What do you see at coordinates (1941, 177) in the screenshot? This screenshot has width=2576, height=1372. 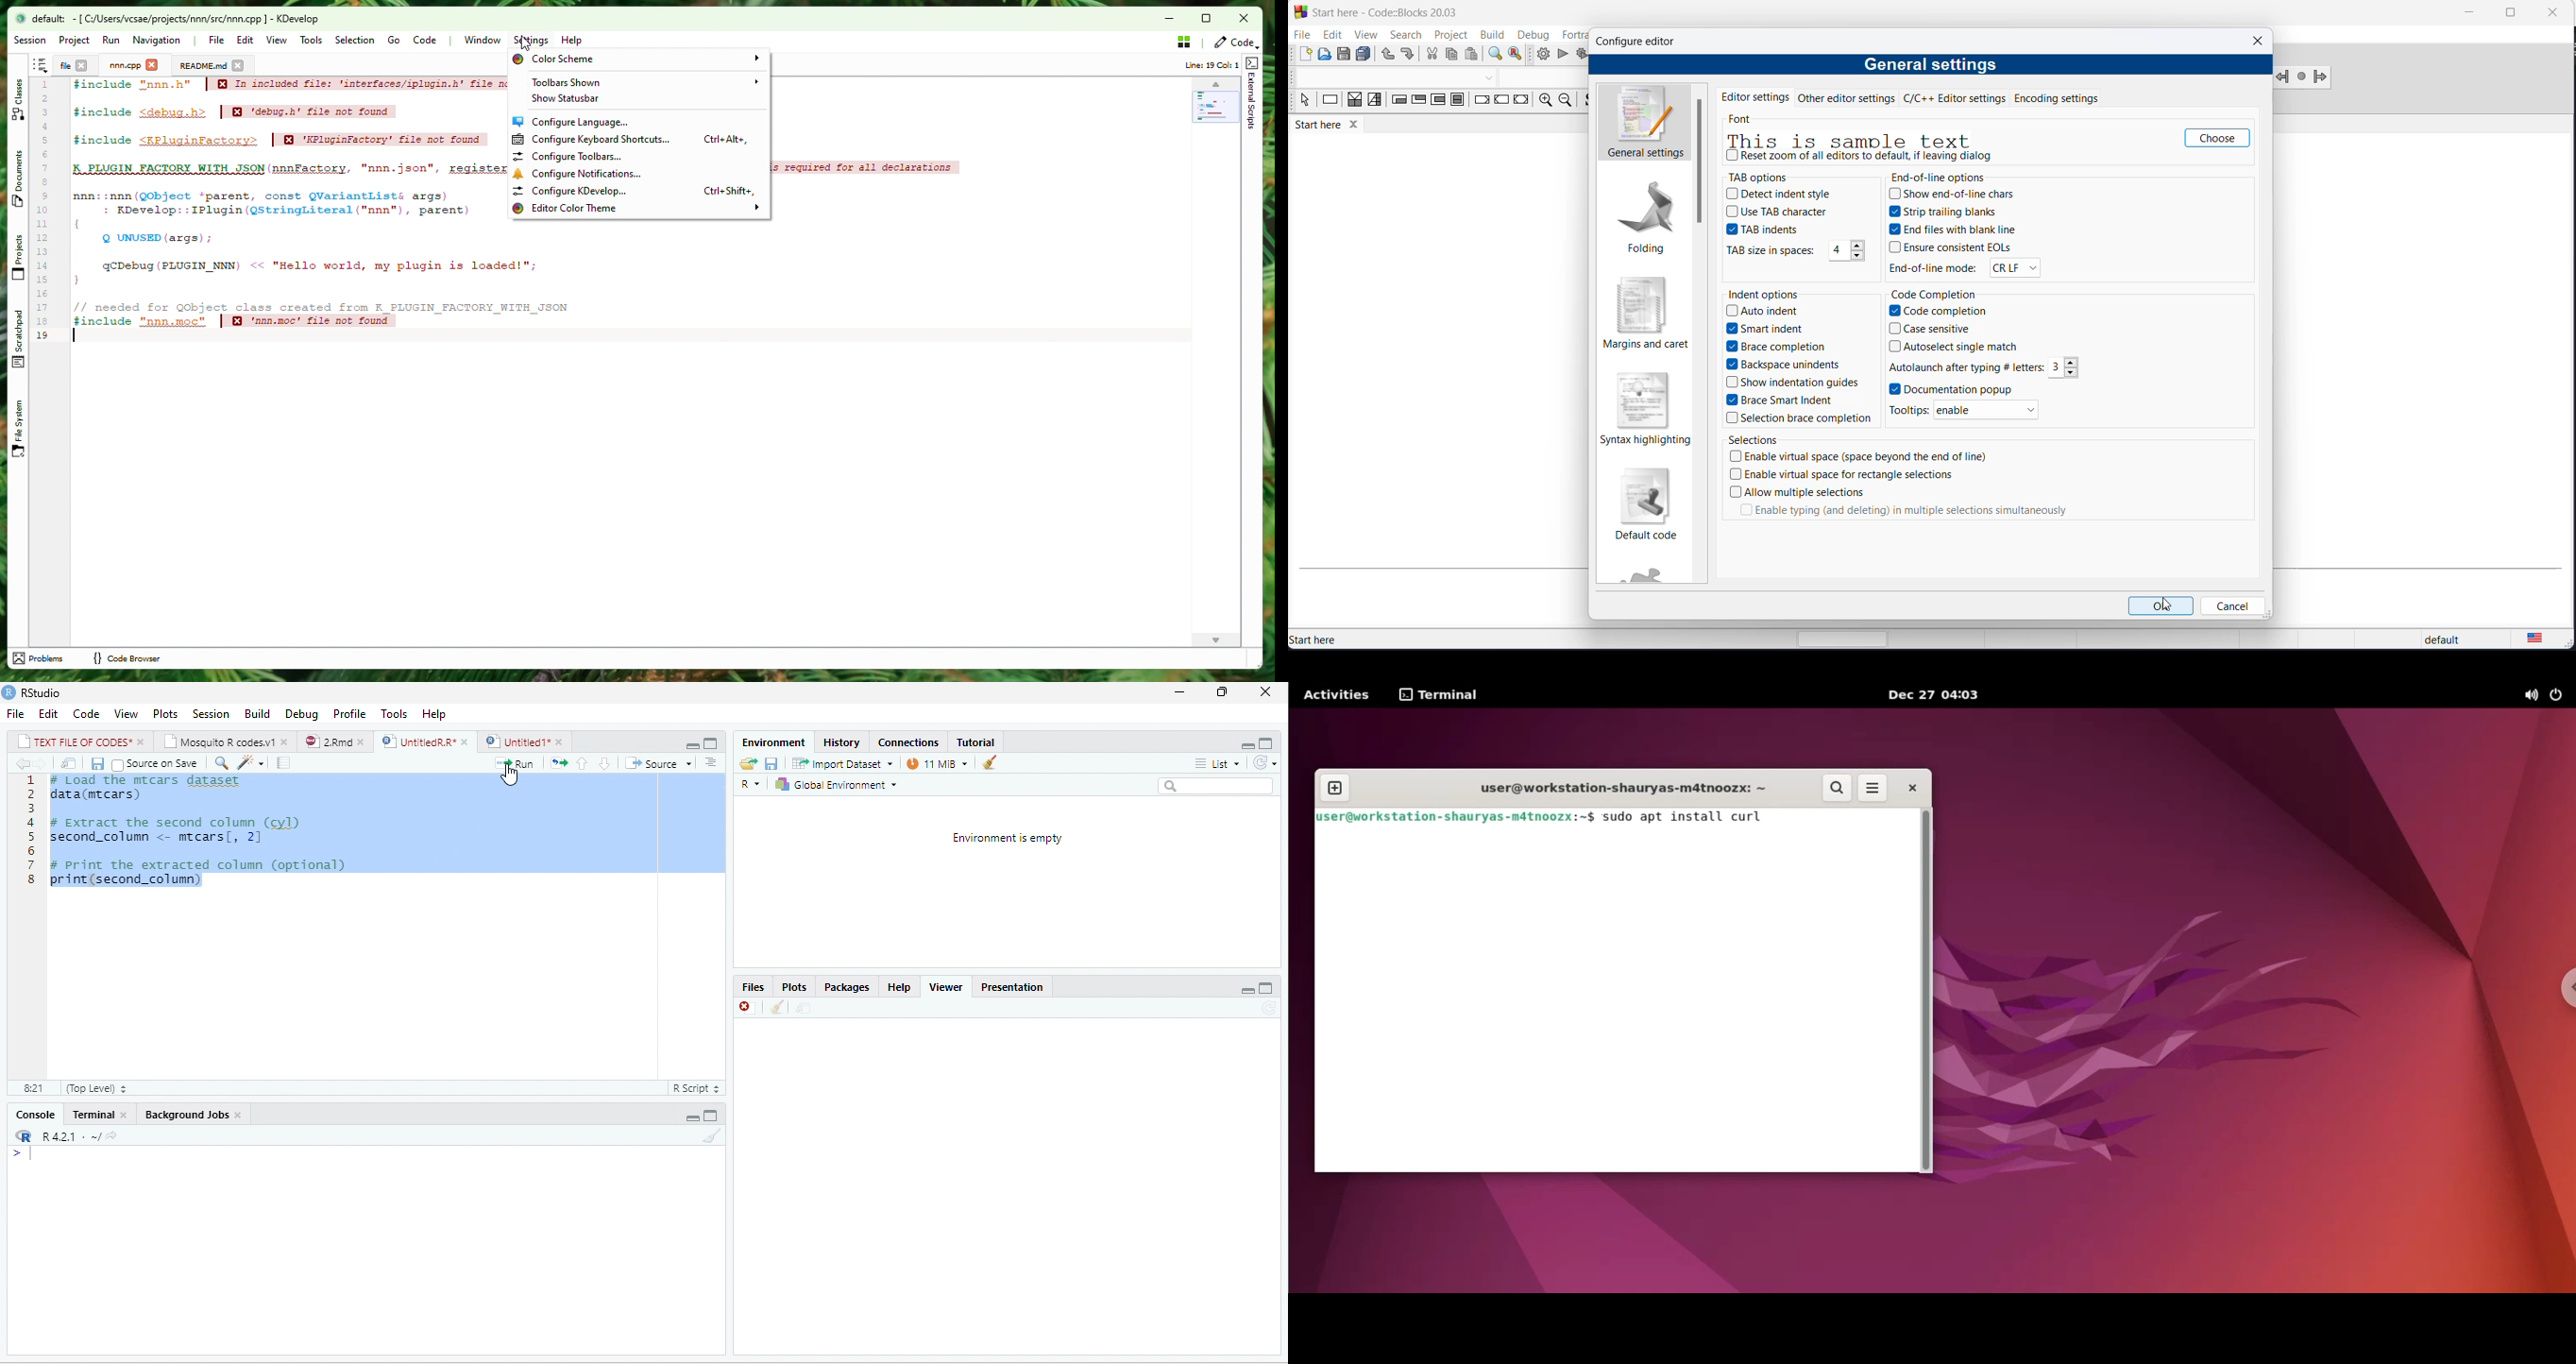 I see `end of line options` at bounding box center [1941, 177].